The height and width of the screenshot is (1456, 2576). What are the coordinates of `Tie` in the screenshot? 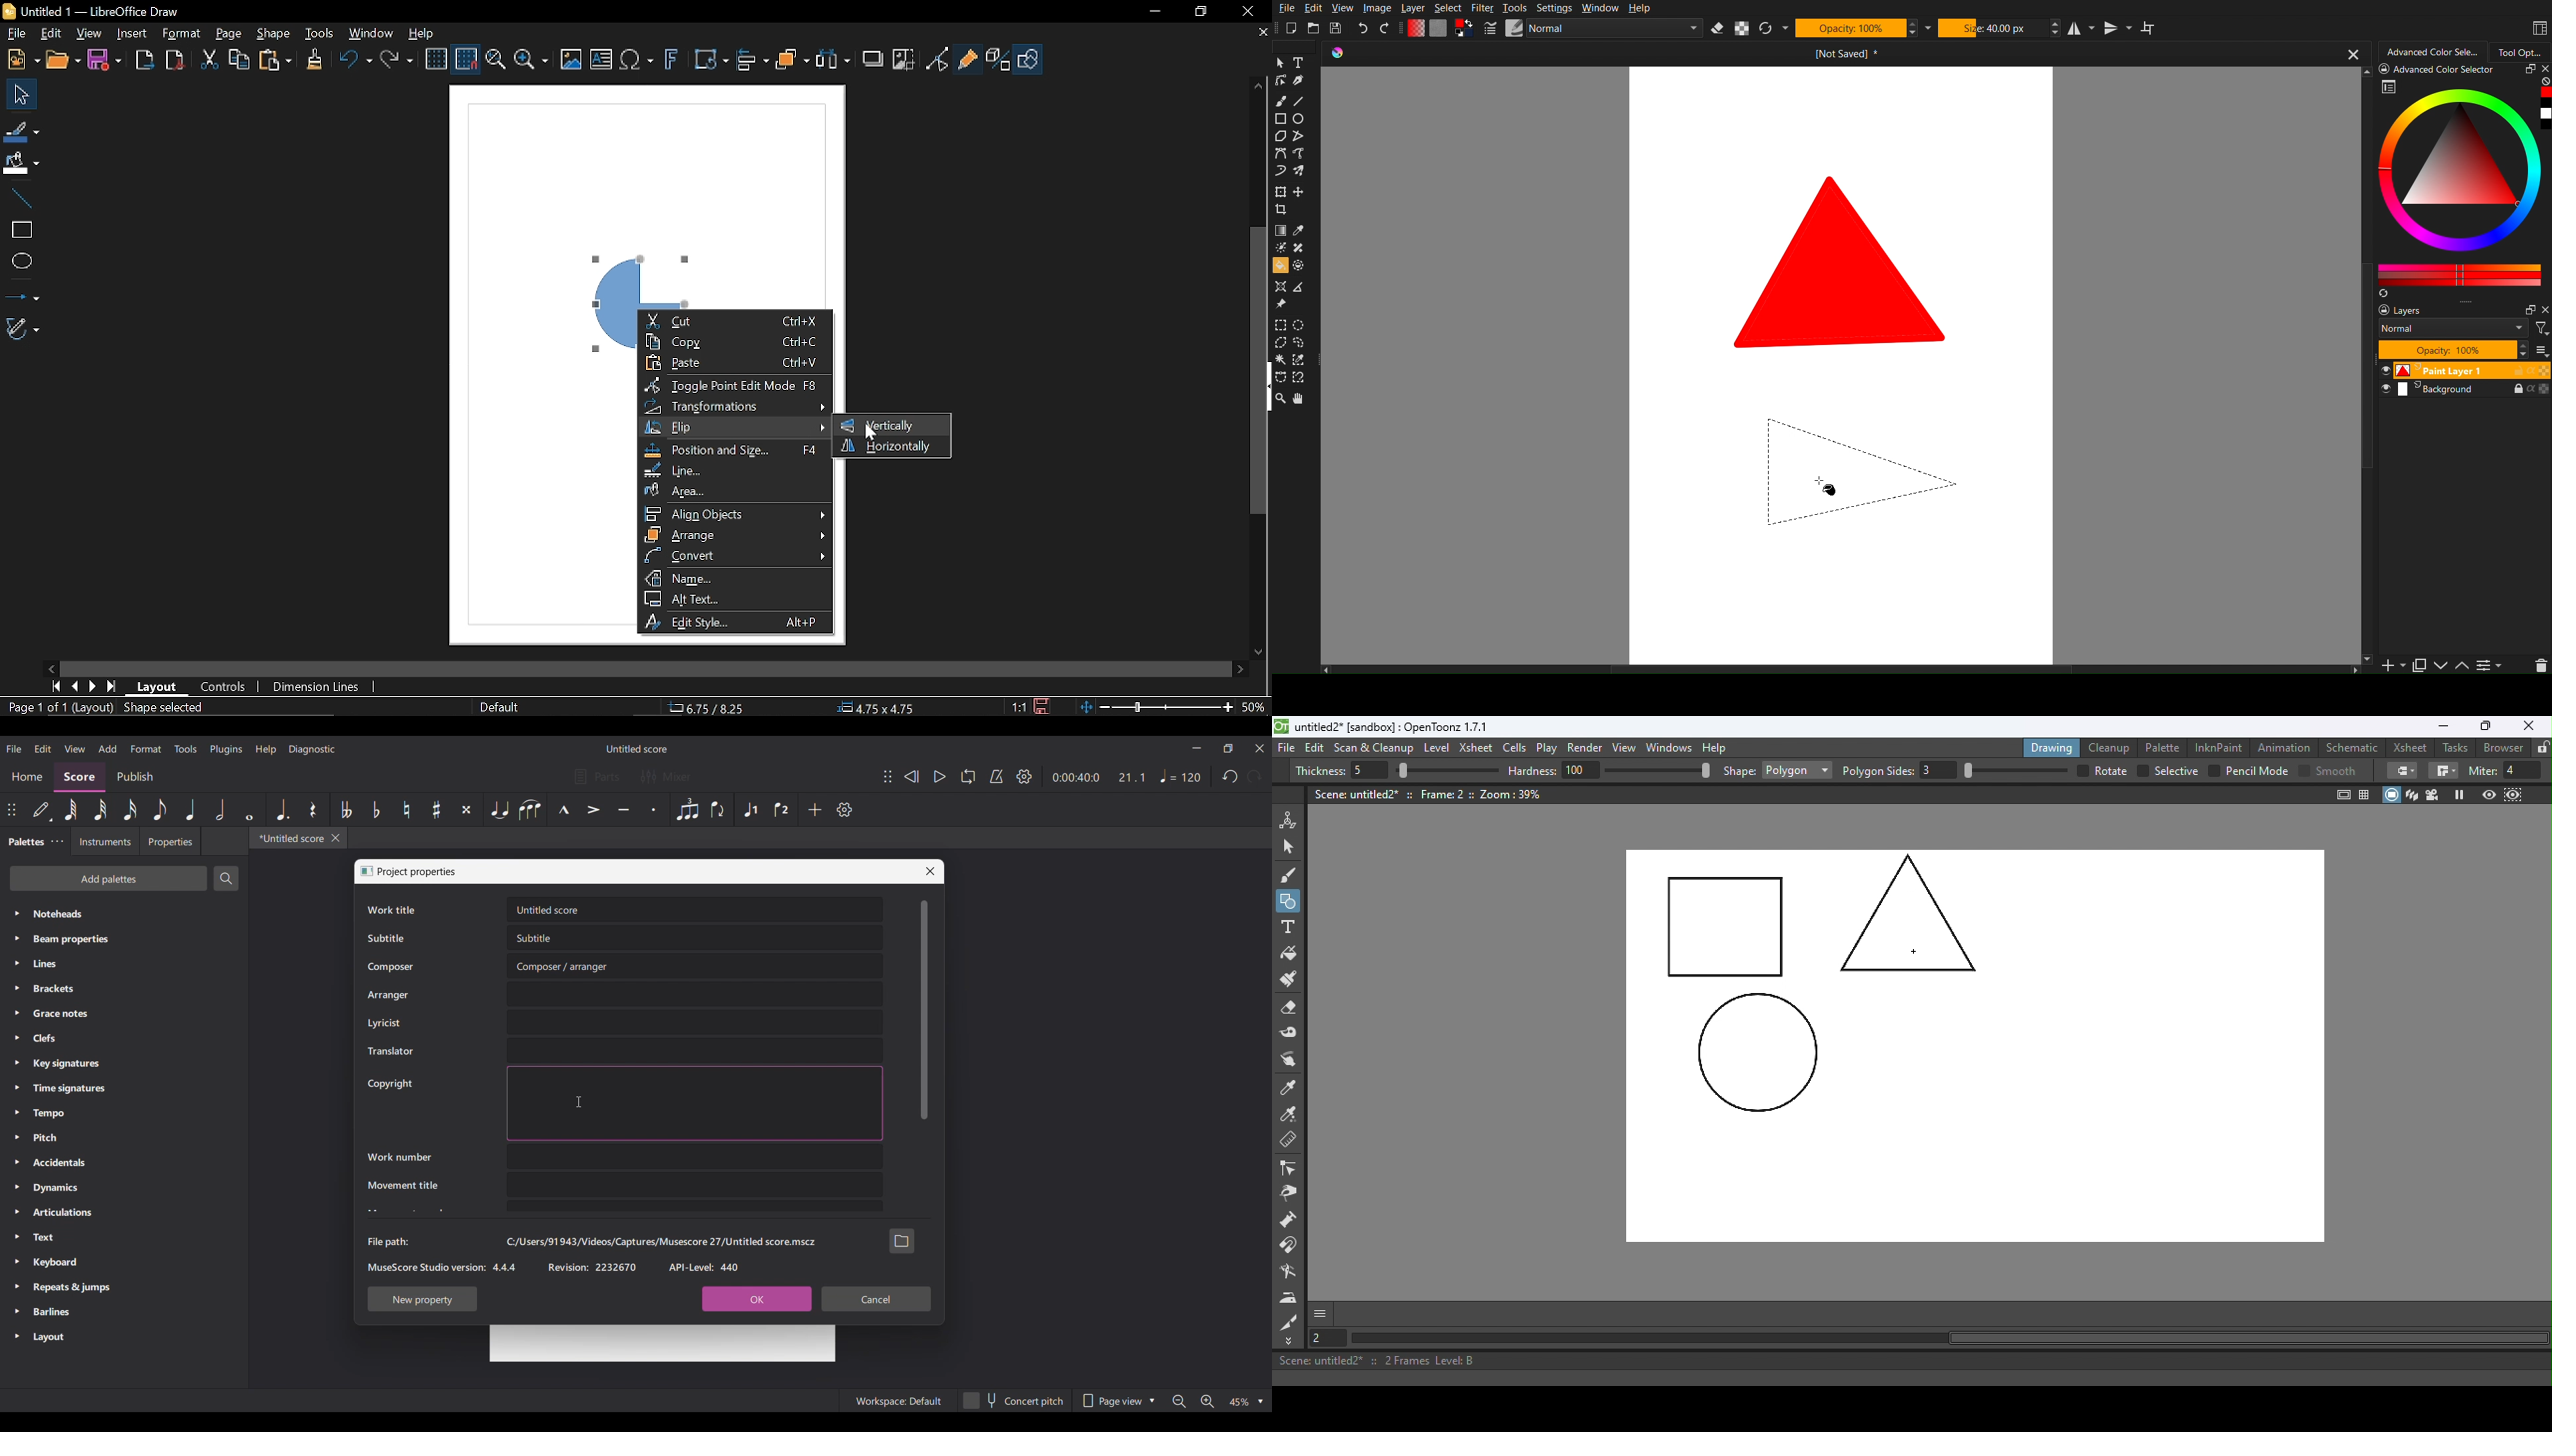 It's located at (499, 809).